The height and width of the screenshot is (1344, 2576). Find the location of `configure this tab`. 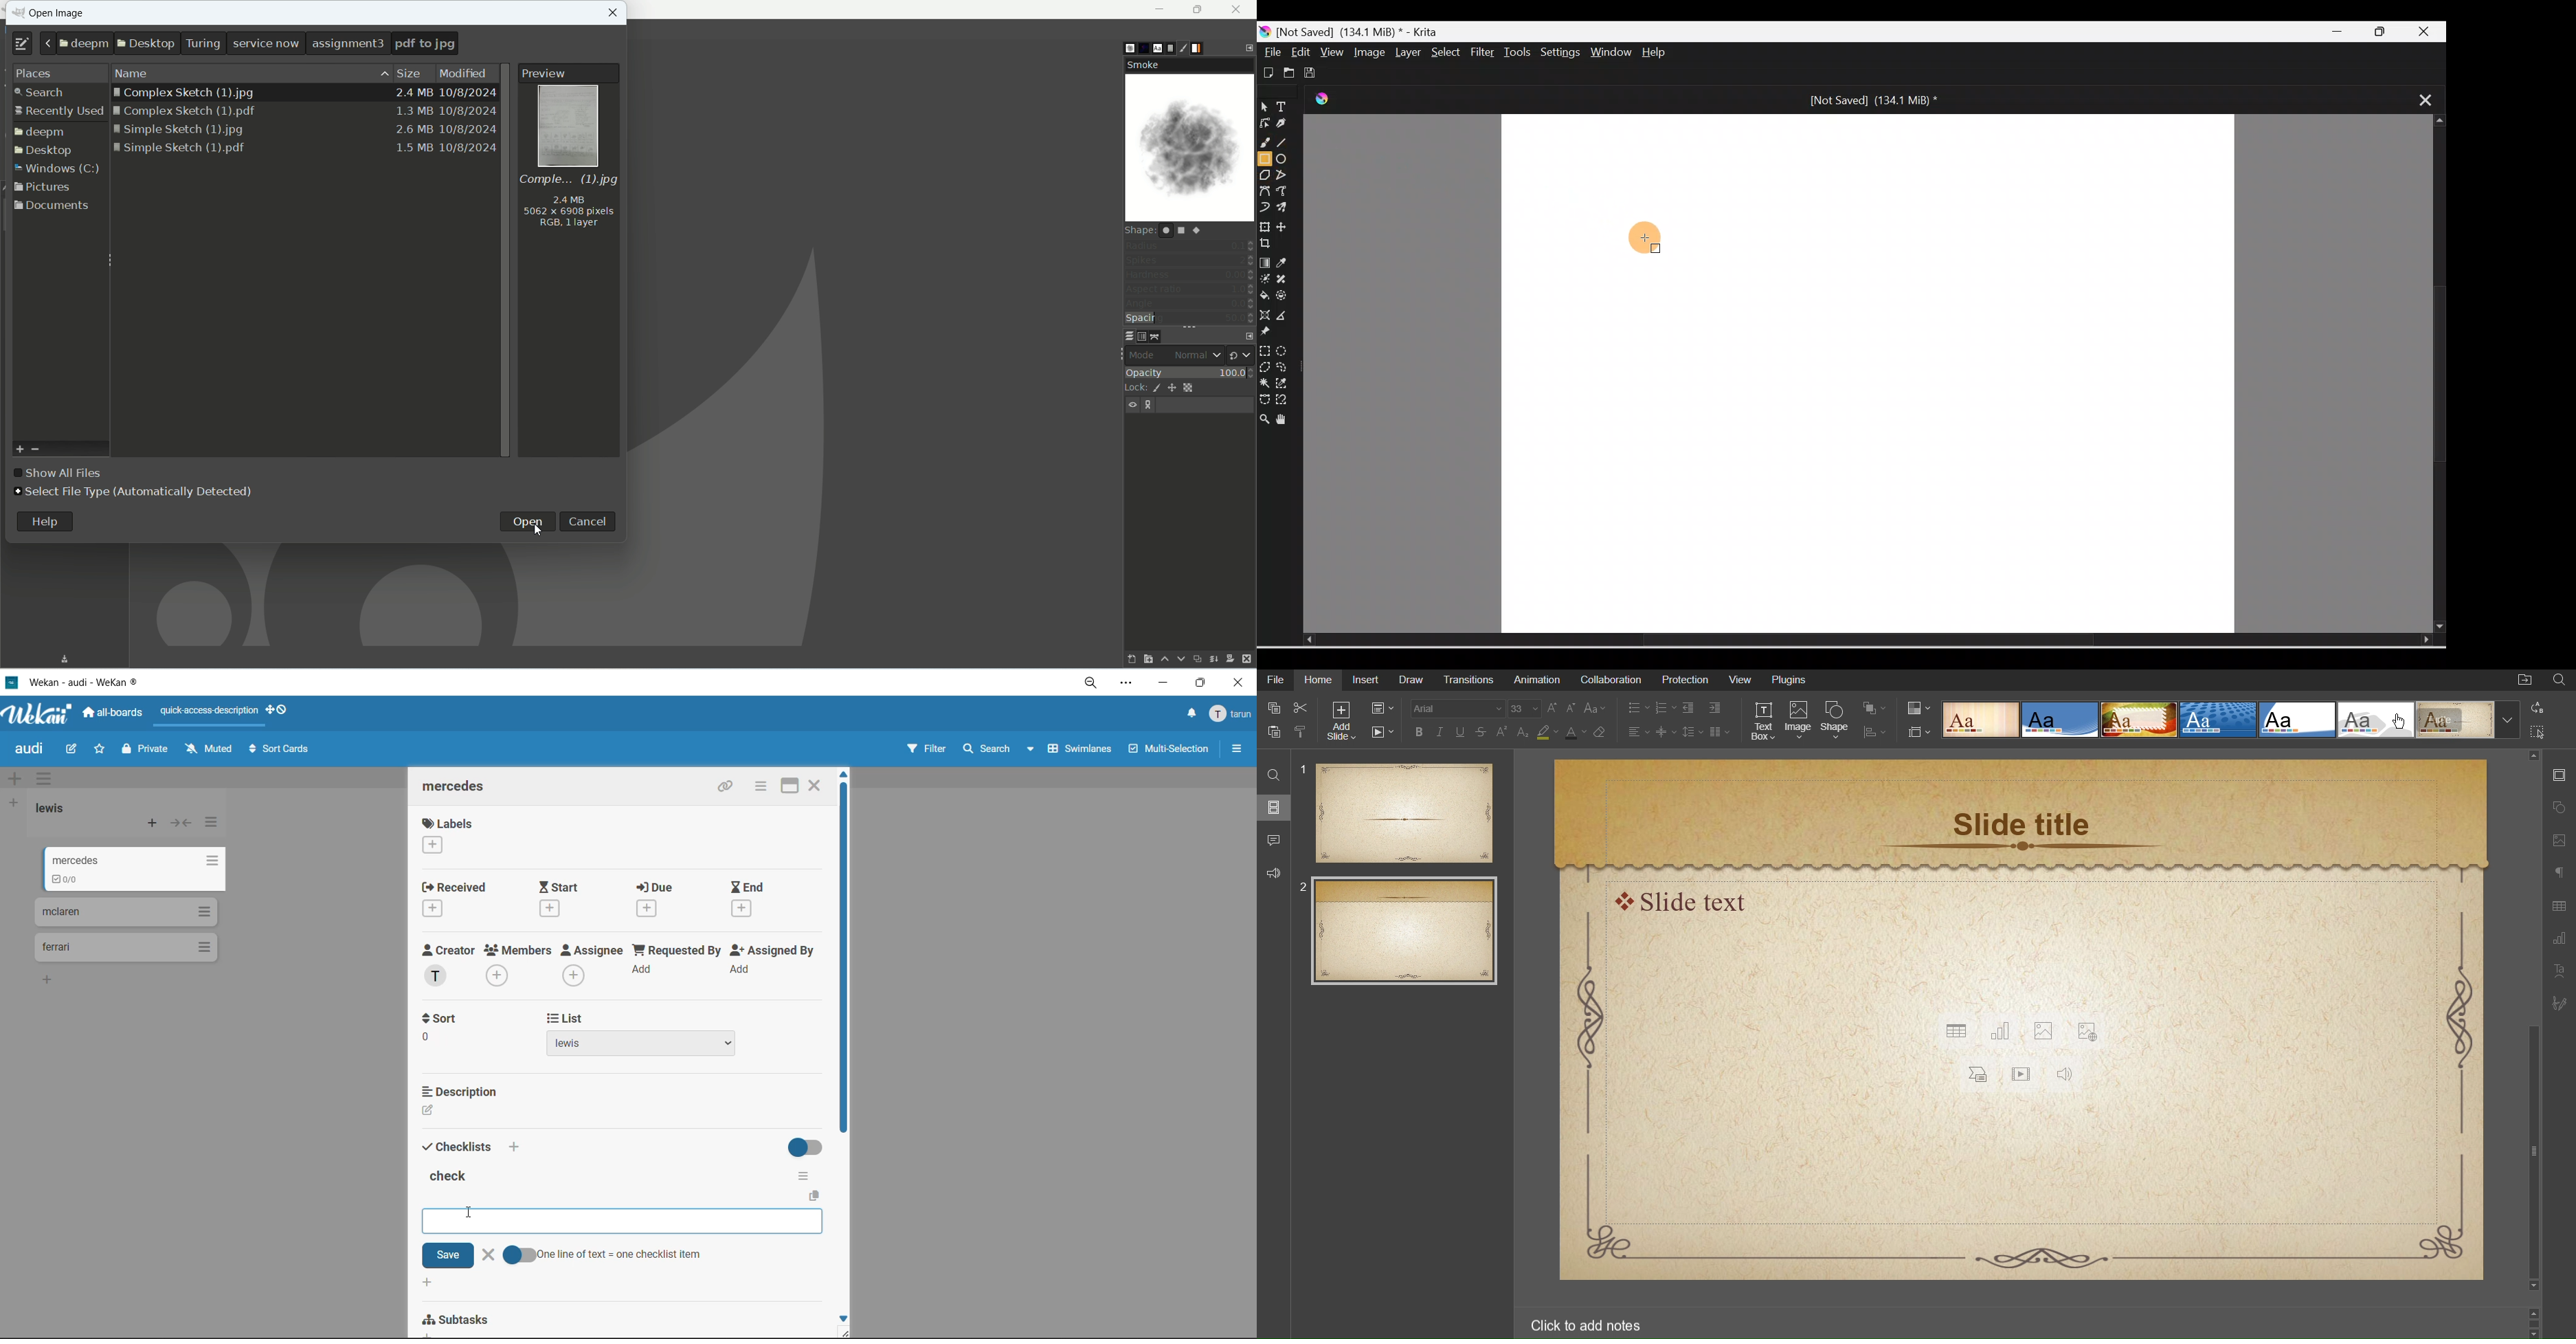

configure this tab is located at coordinates (1249, 335).